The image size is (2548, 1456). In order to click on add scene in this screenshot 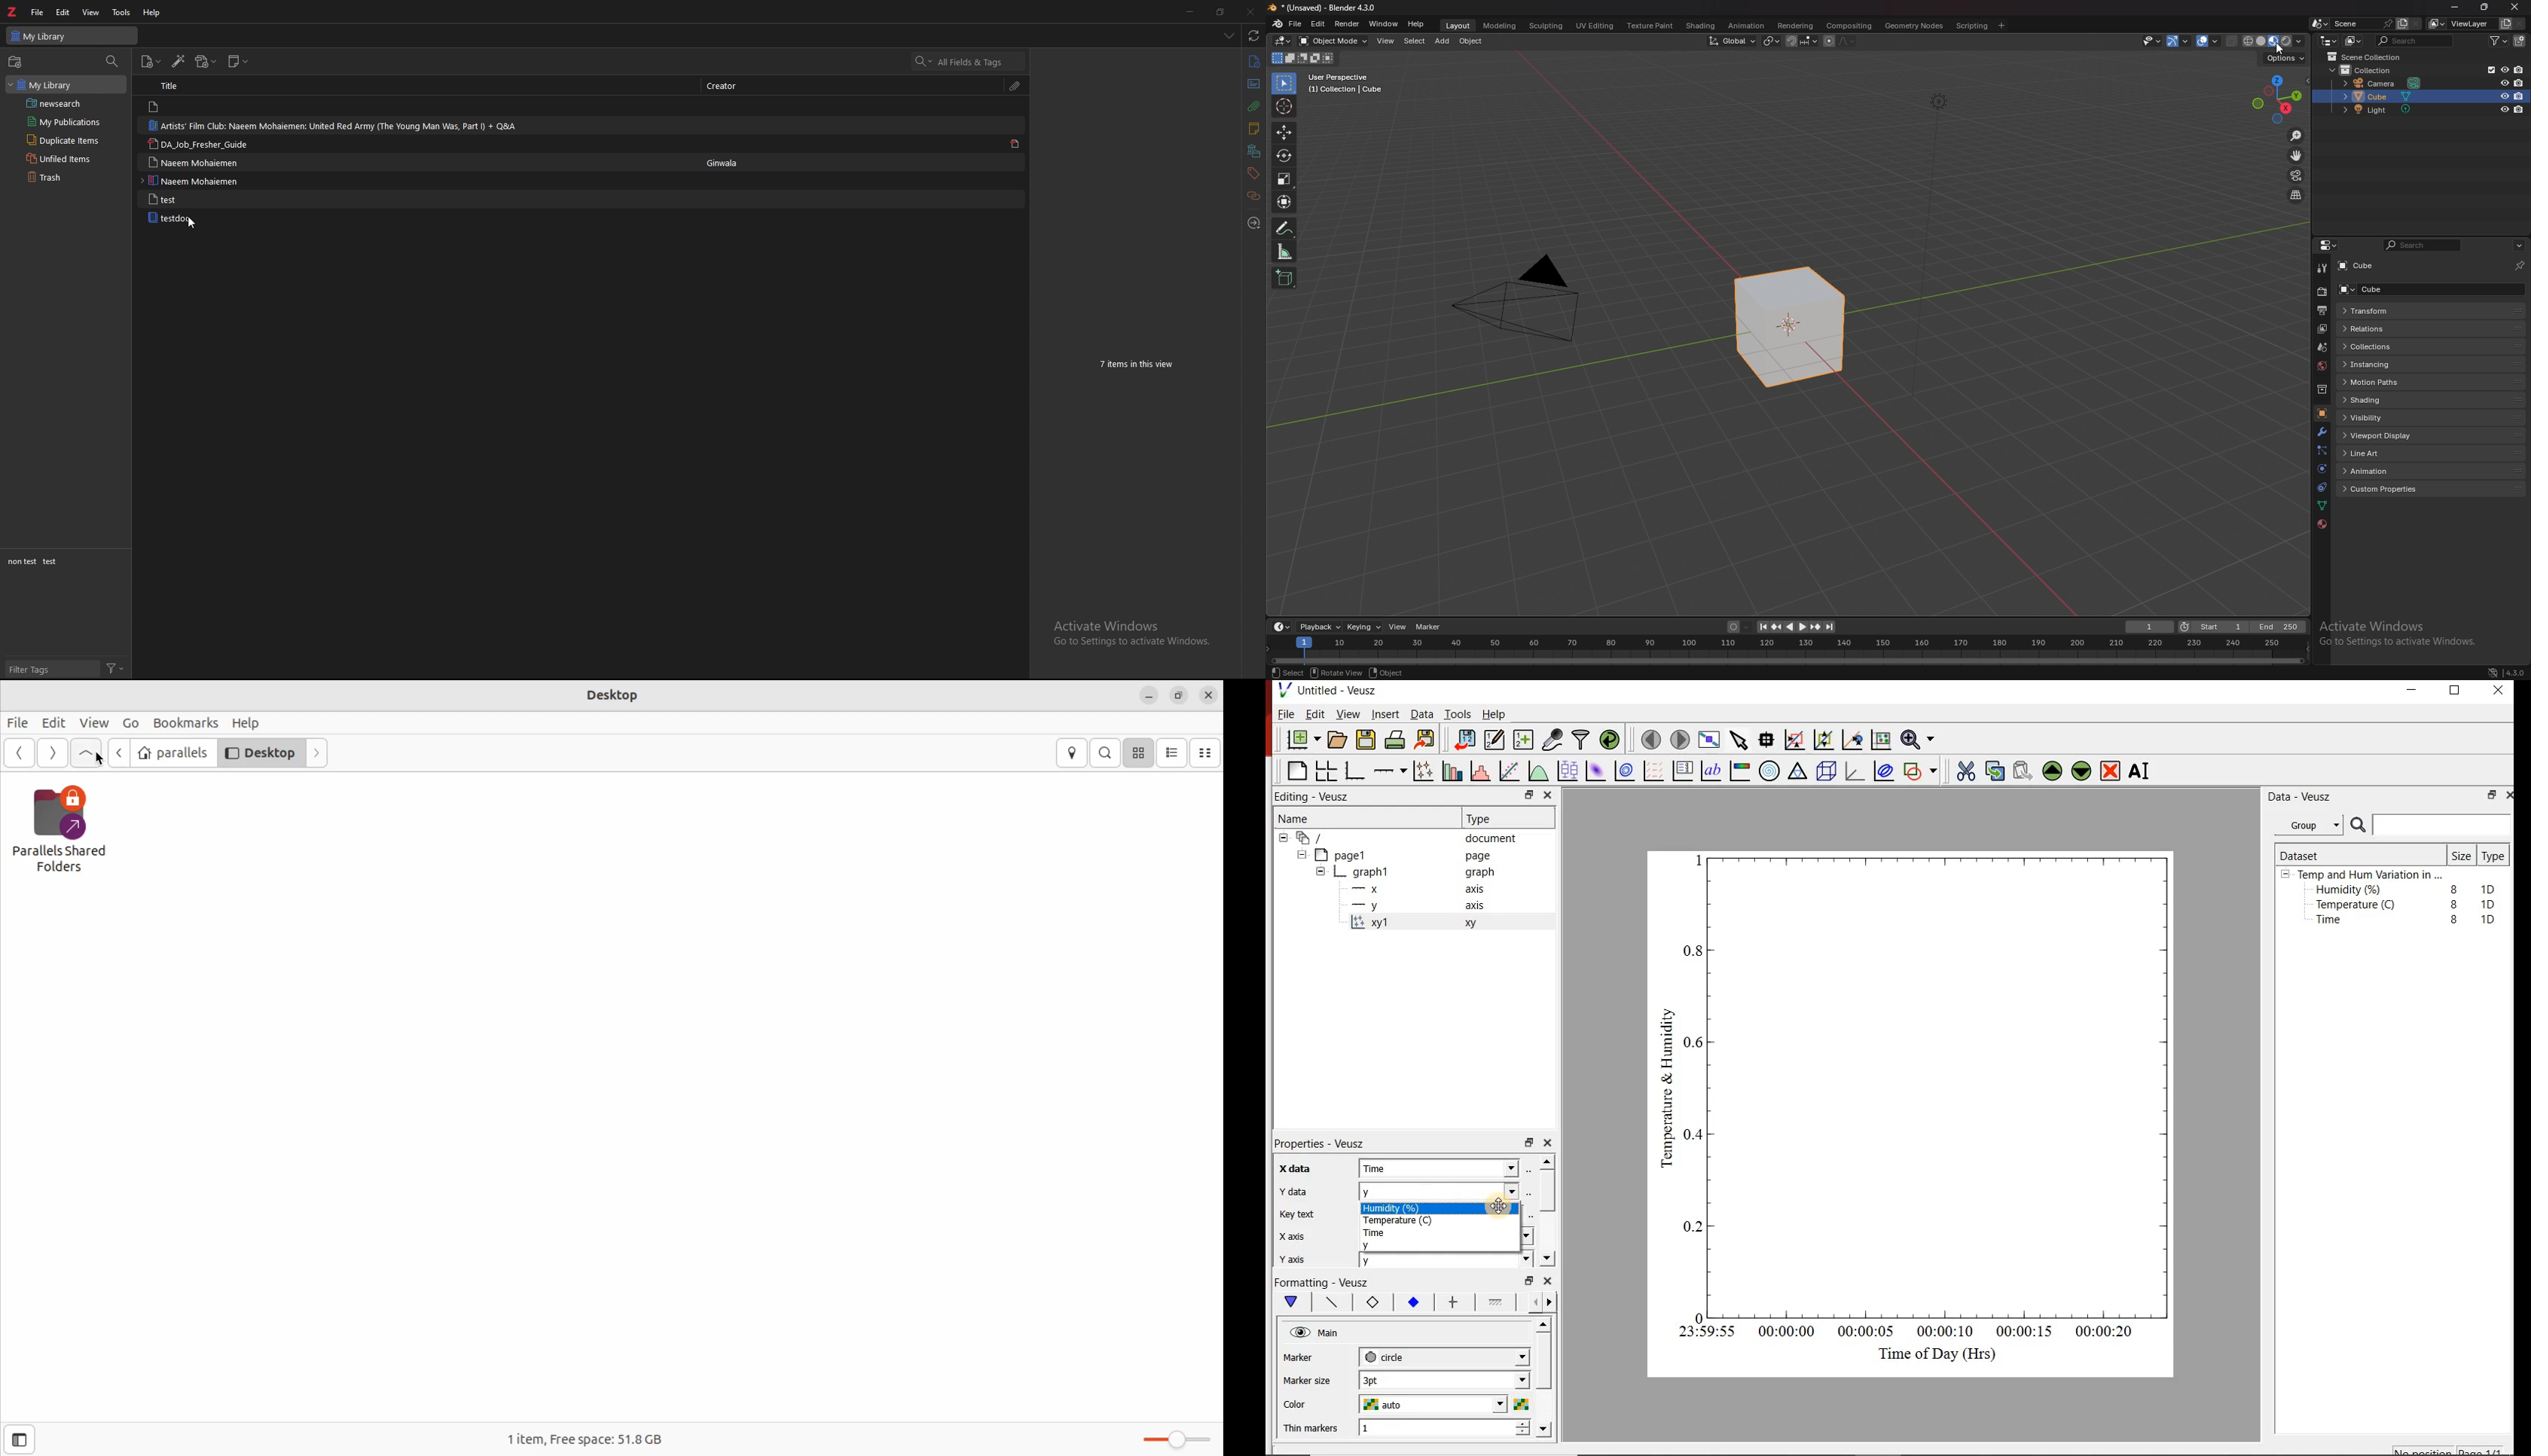, I will do `click(2402, 23)`.